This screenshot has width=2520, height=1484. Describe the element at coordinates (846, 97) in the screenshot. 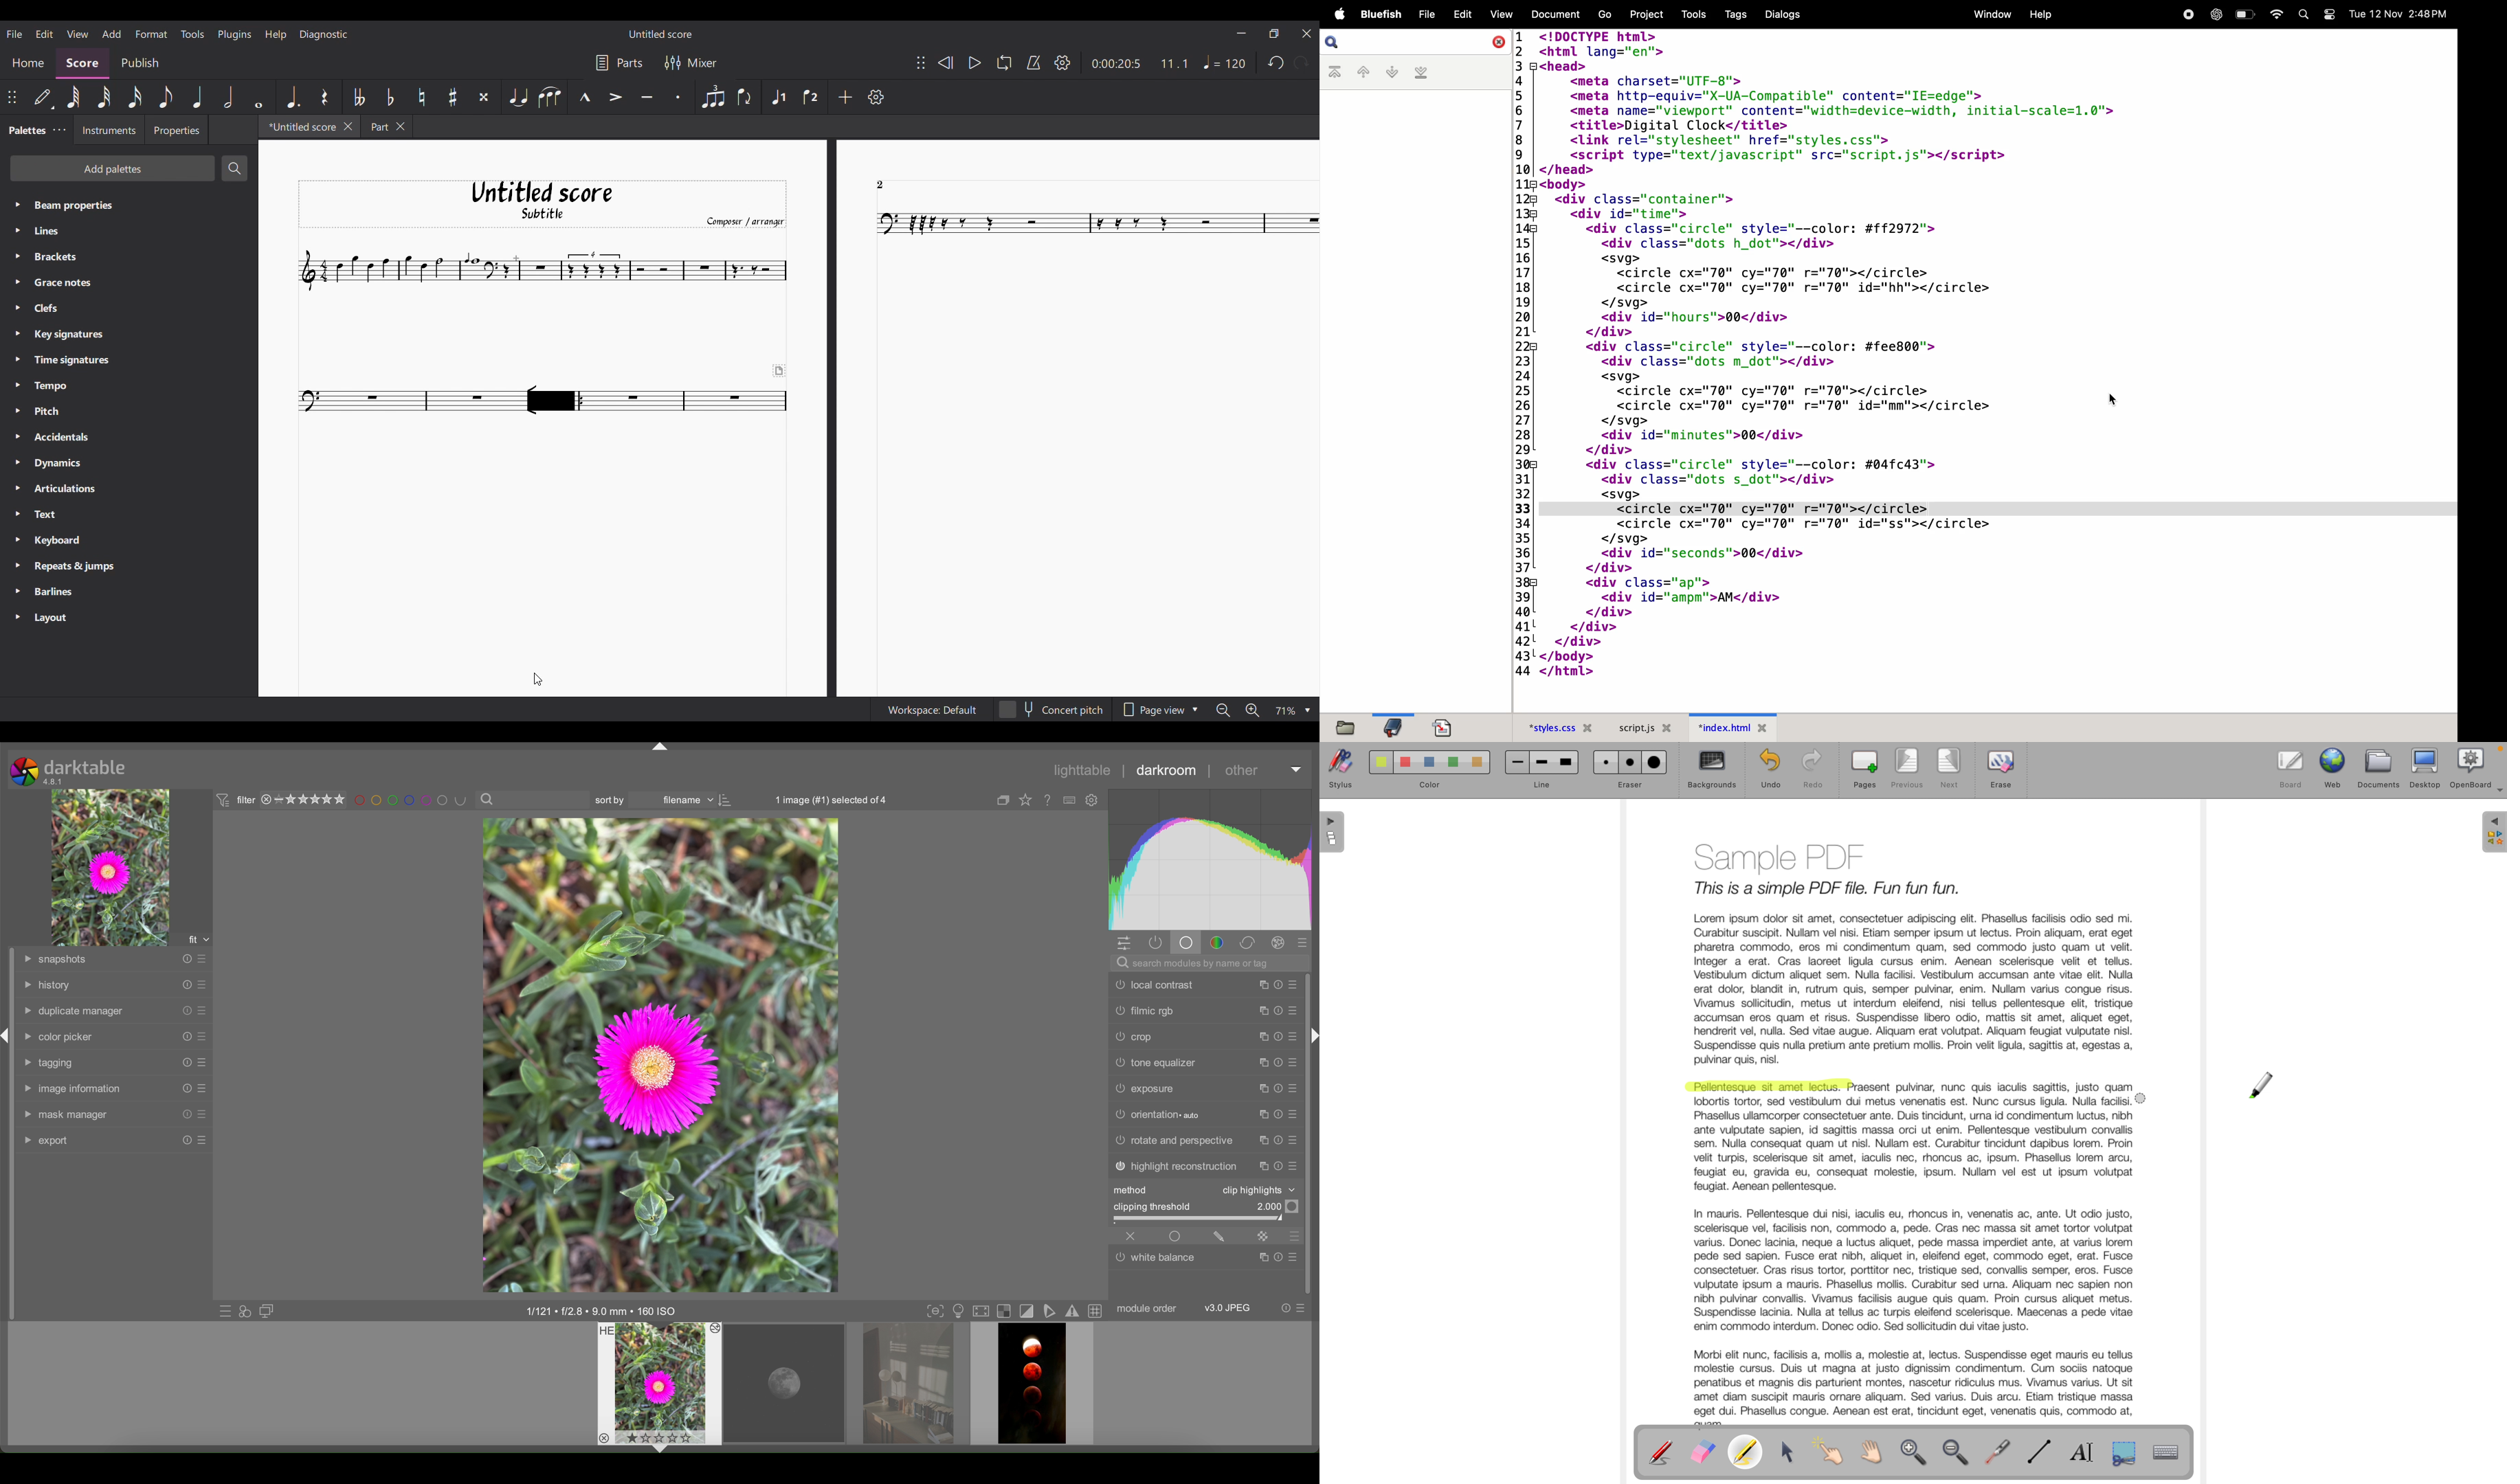

I see `Add` at that location.